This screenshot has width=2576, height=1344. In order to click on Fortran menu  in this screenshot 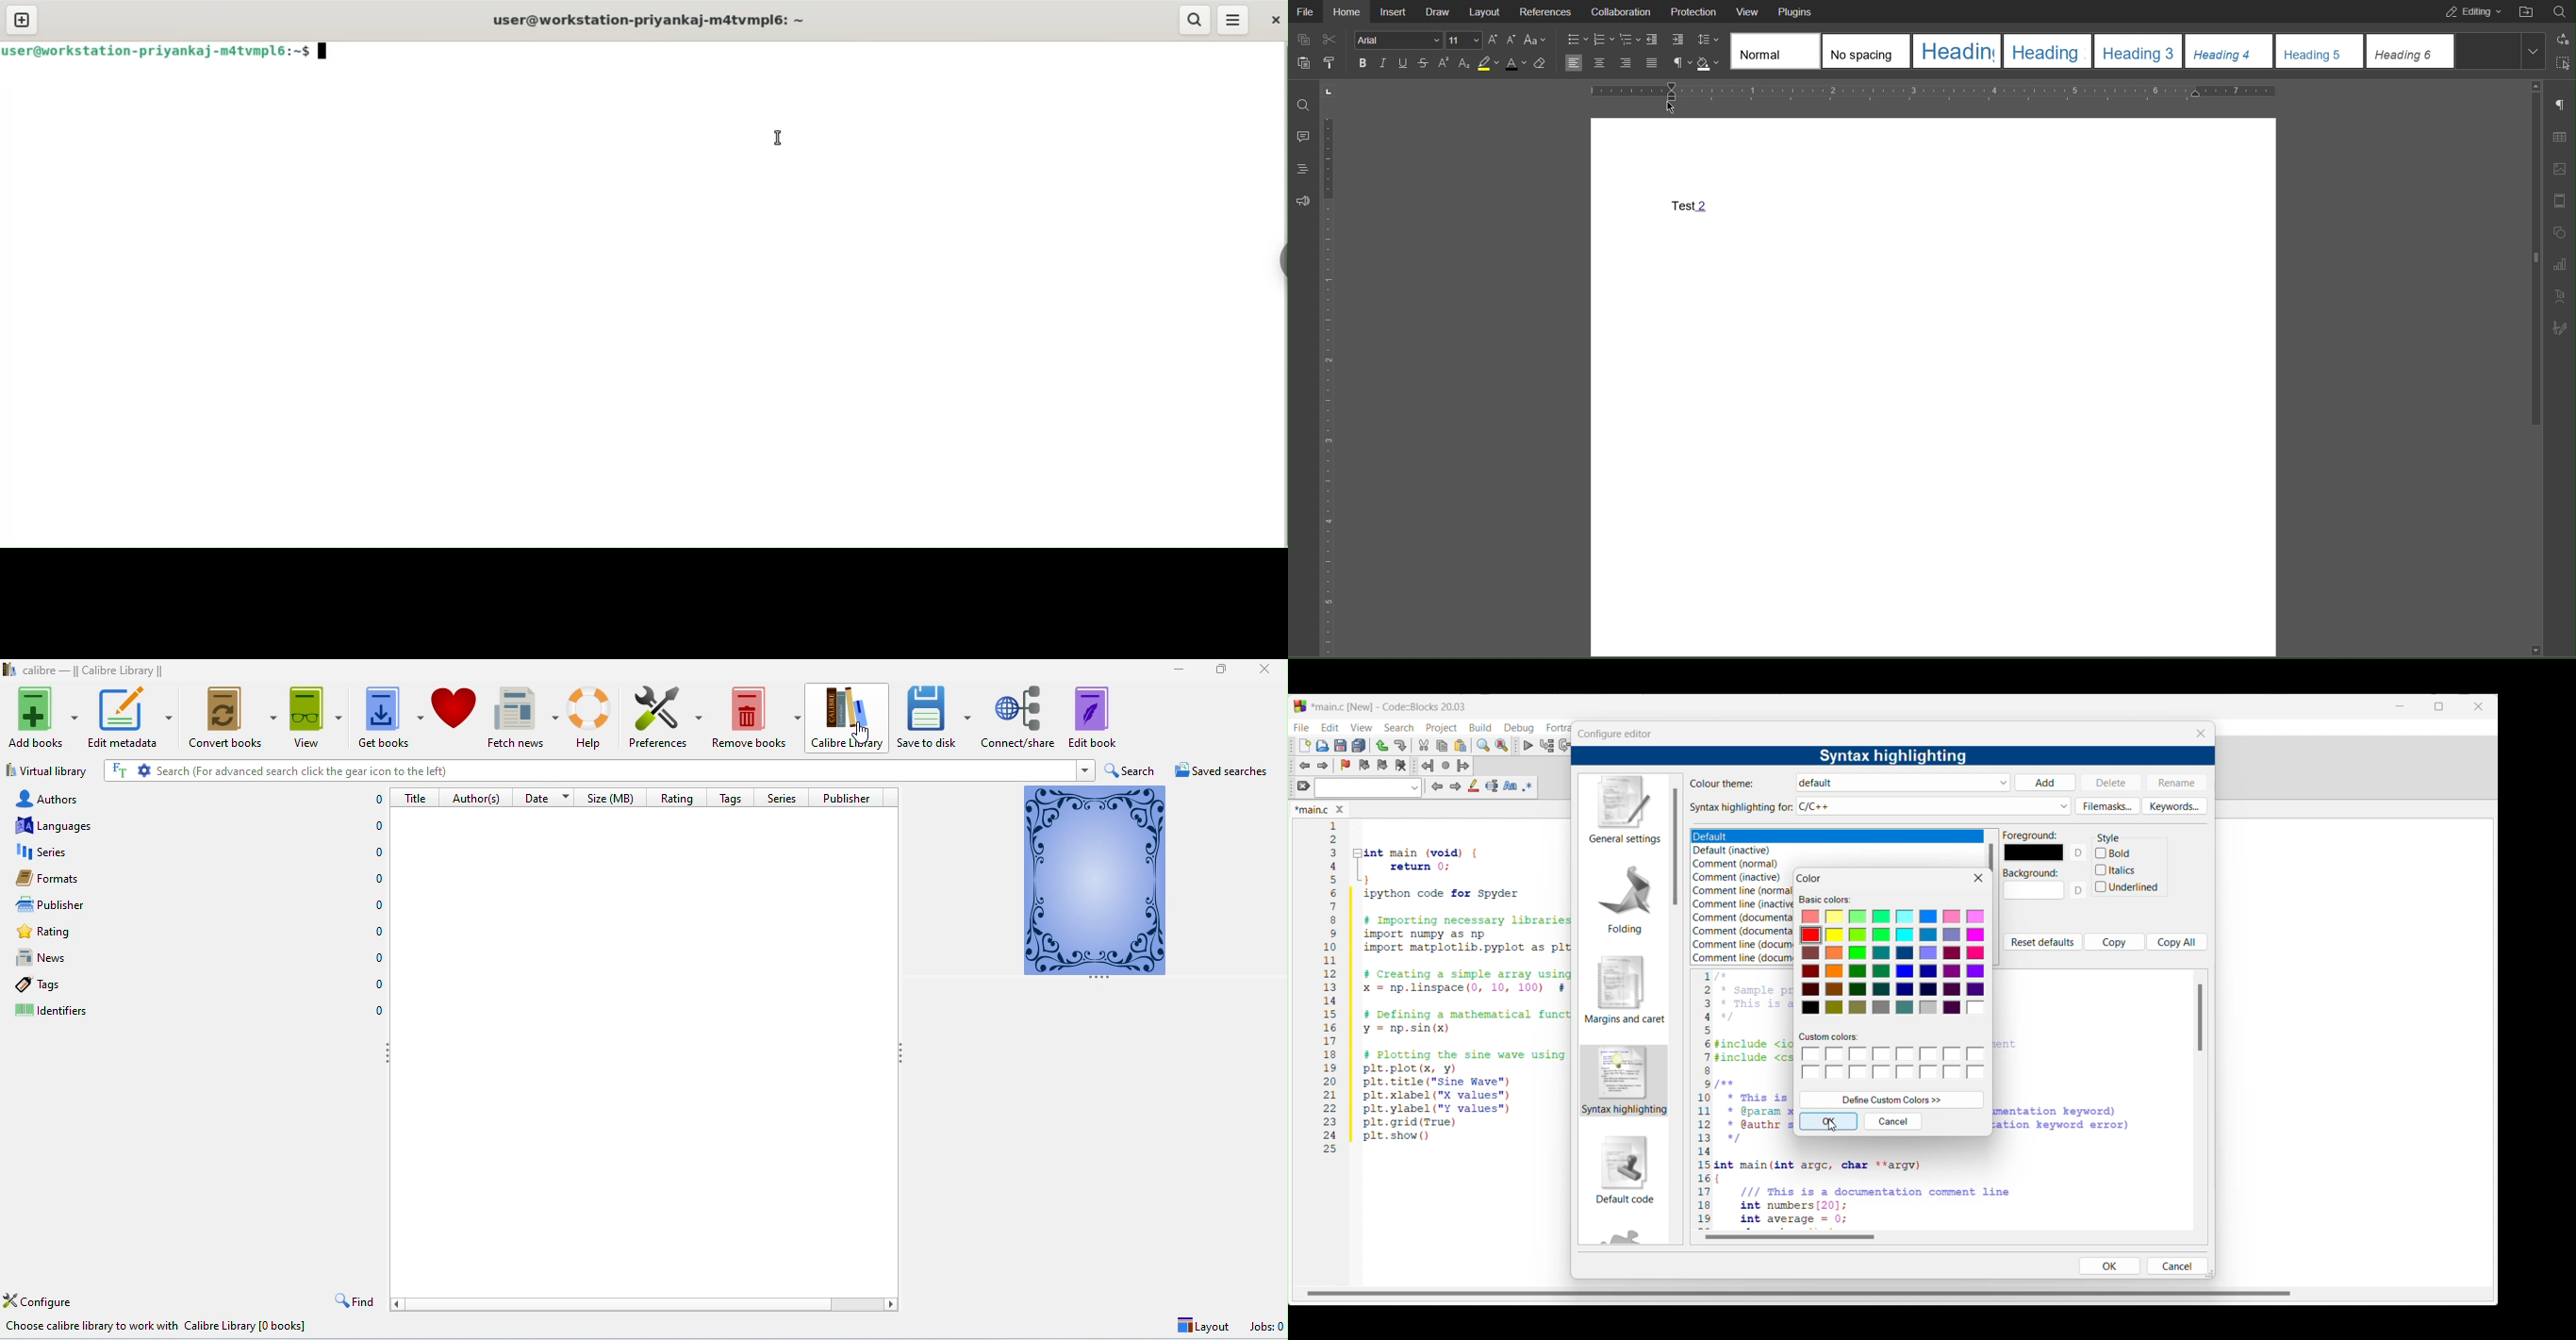, I will do `click(1558, 728)`.